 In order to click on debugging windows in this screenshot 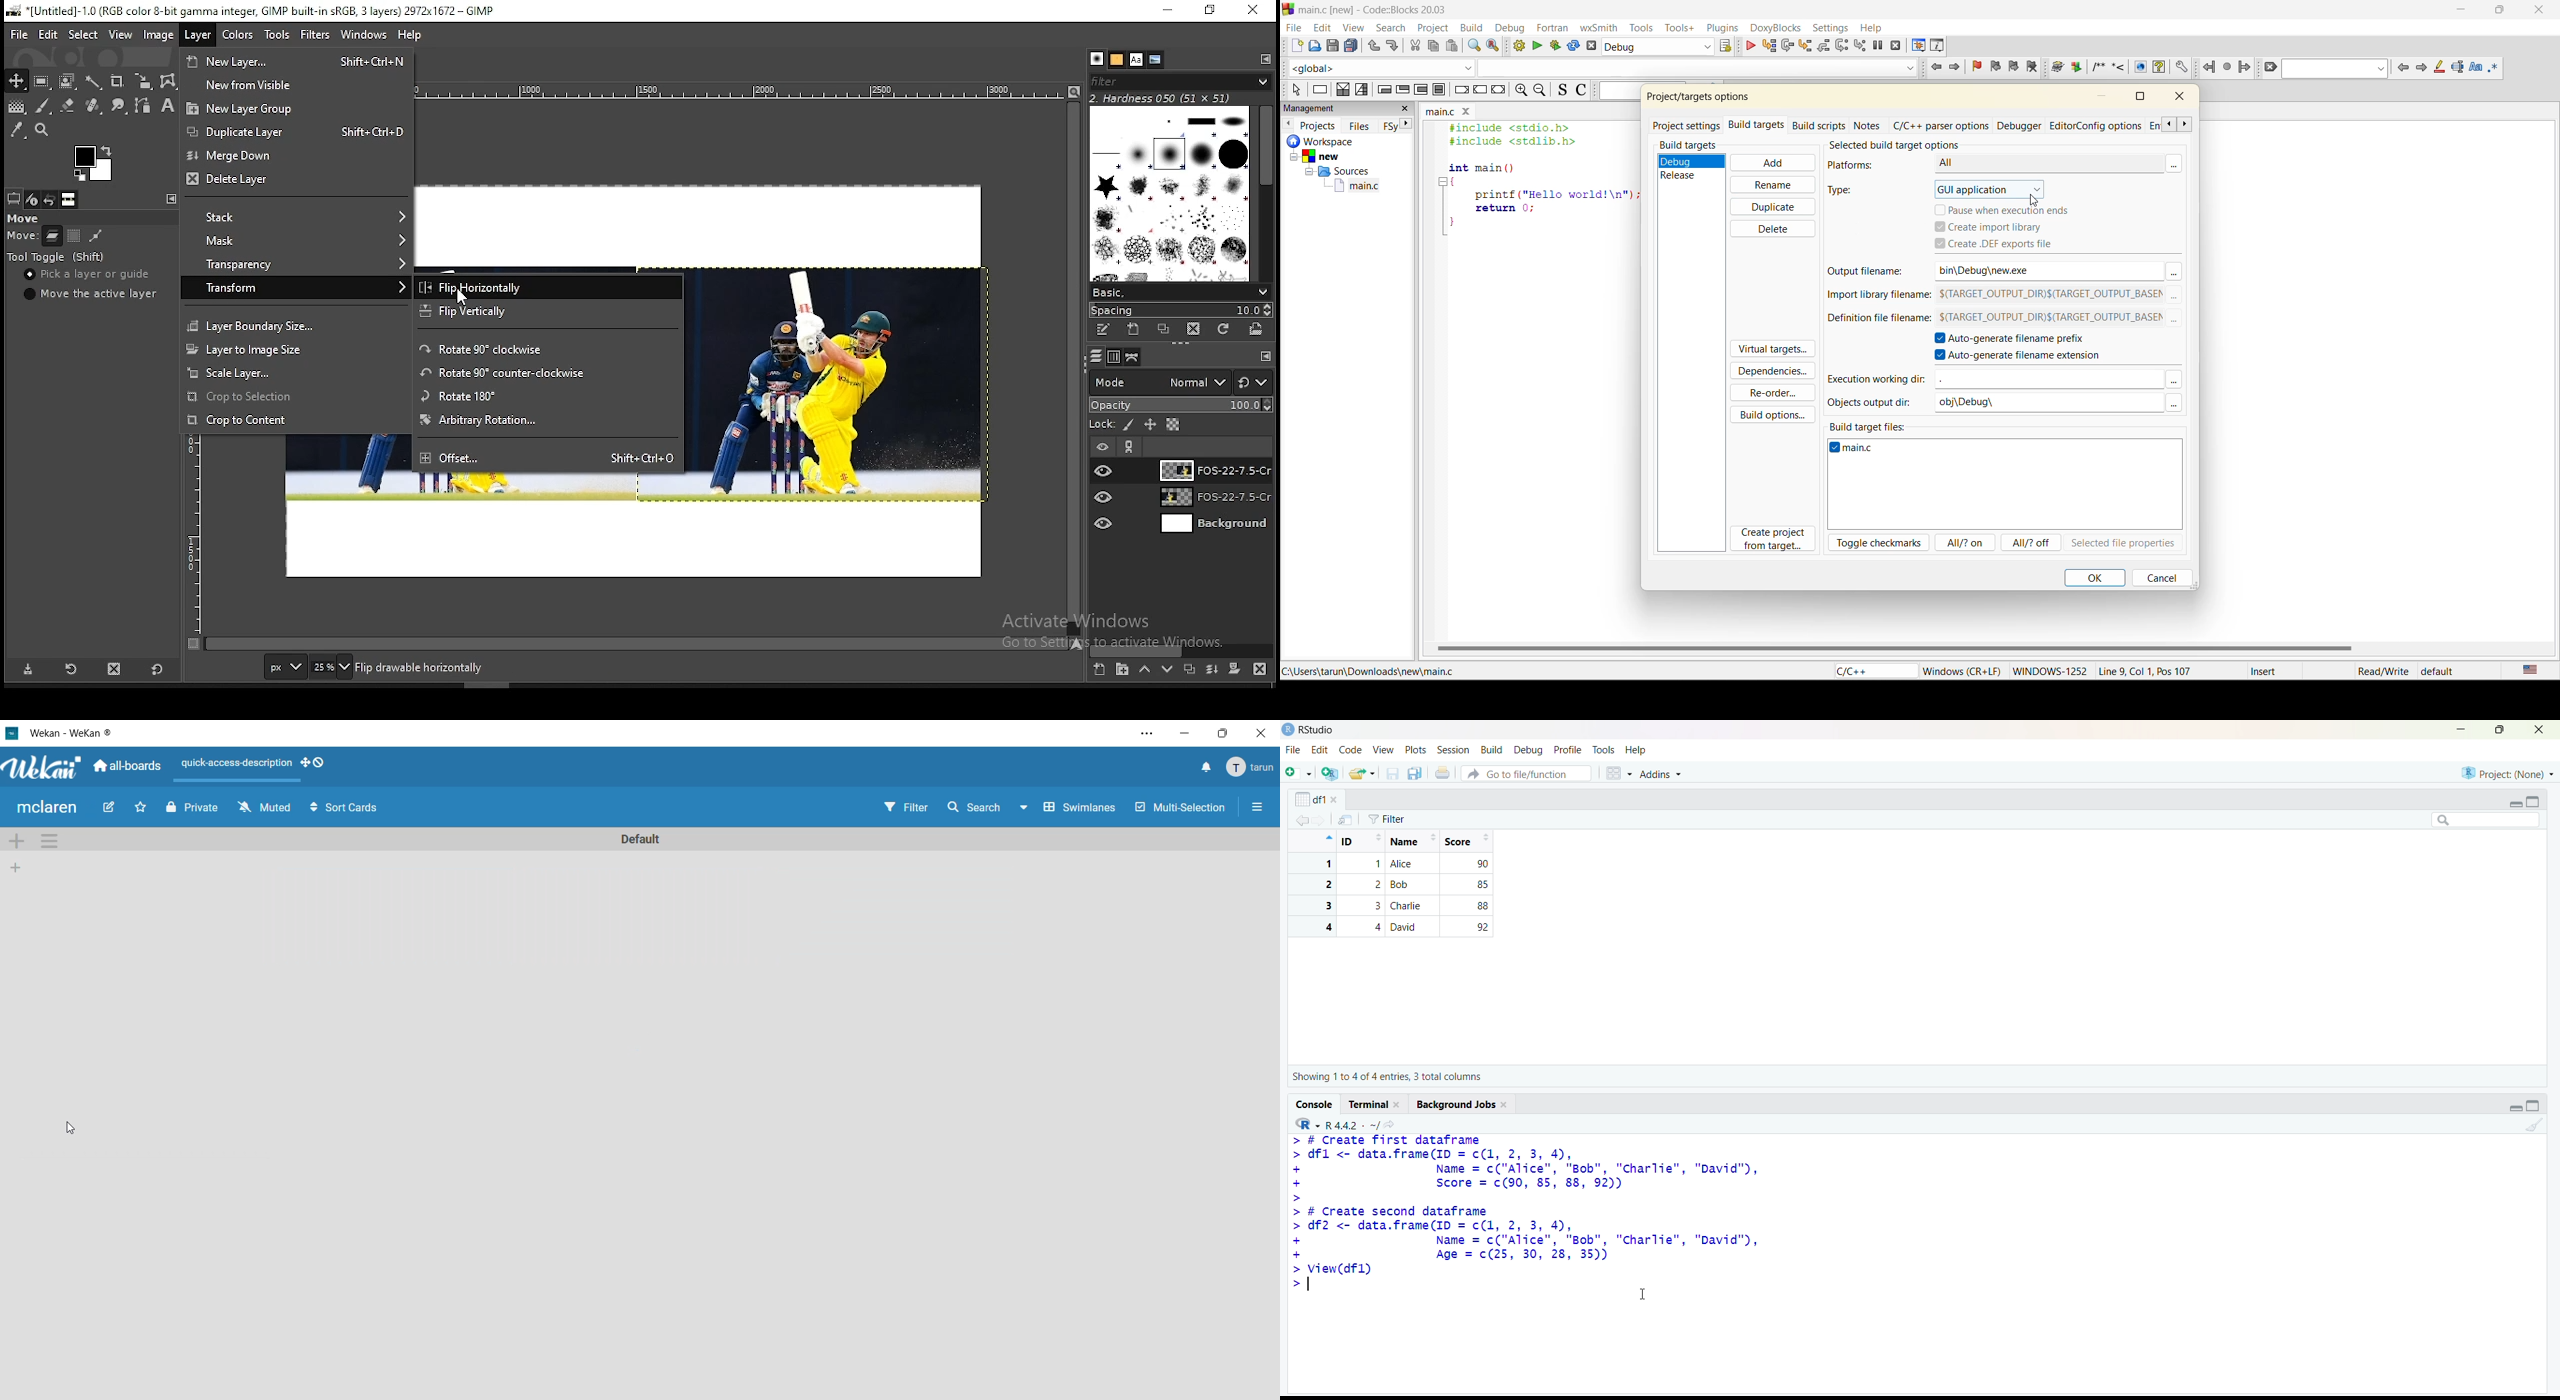, I will do `click(1919, 46)`.